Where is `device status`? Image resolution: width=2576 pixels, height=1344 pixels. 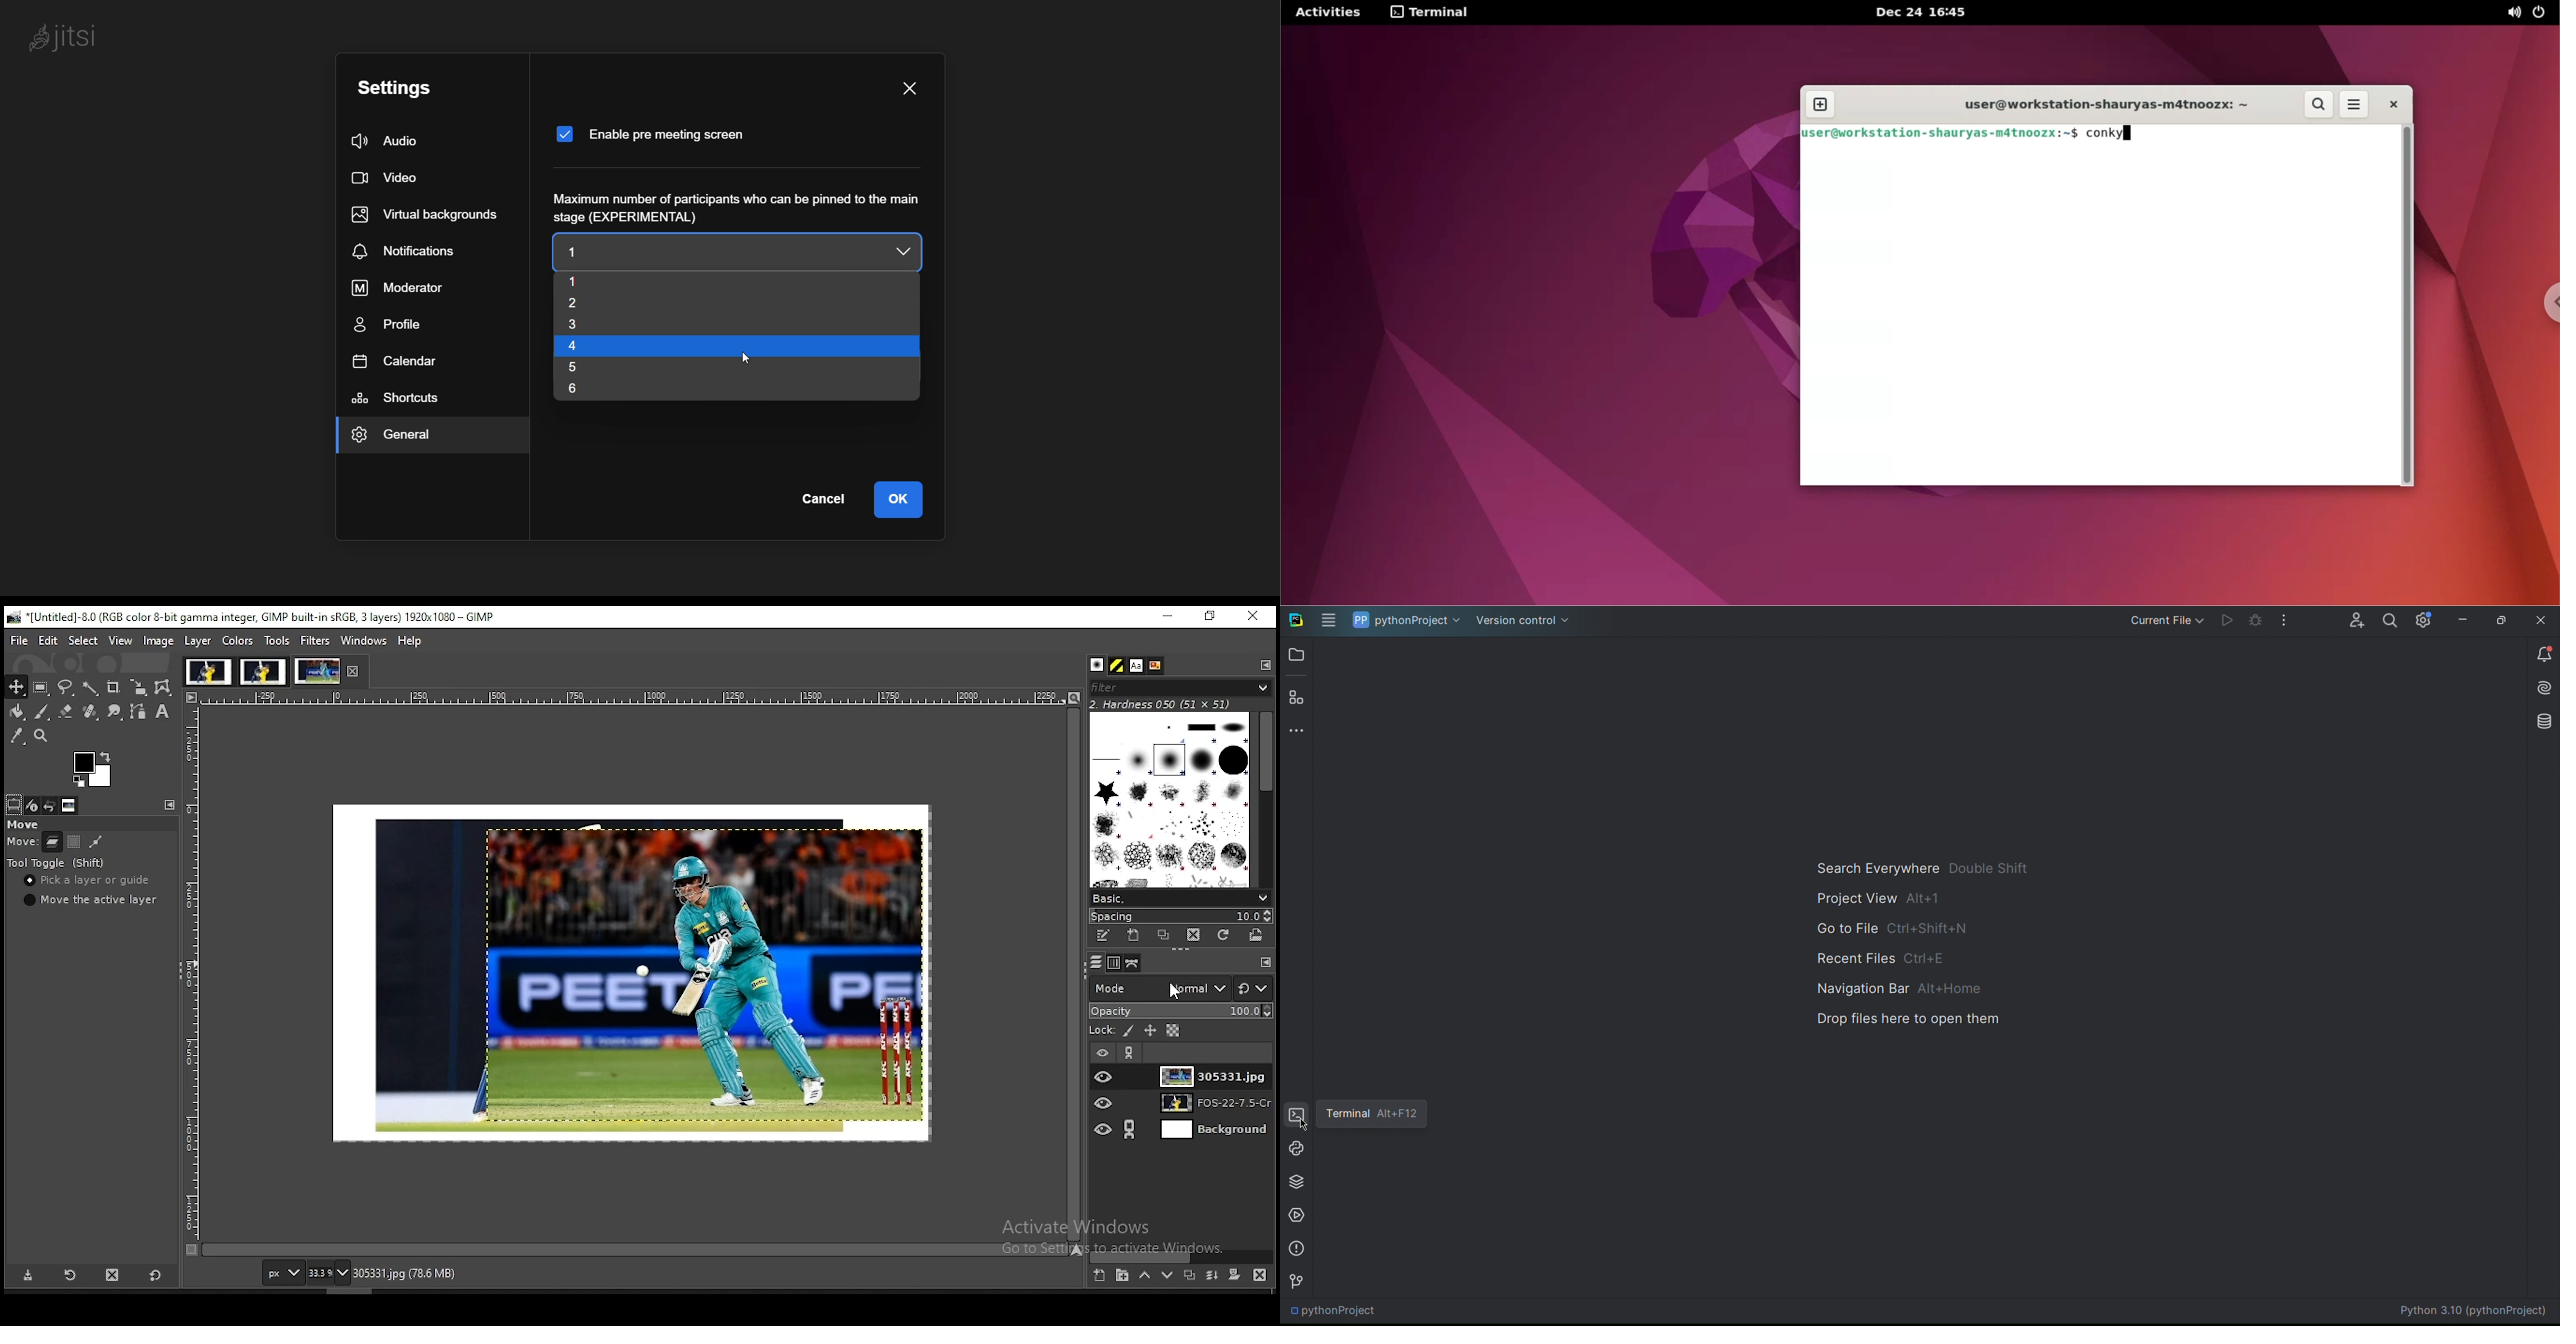 device status is located at coordinates (32, 805).